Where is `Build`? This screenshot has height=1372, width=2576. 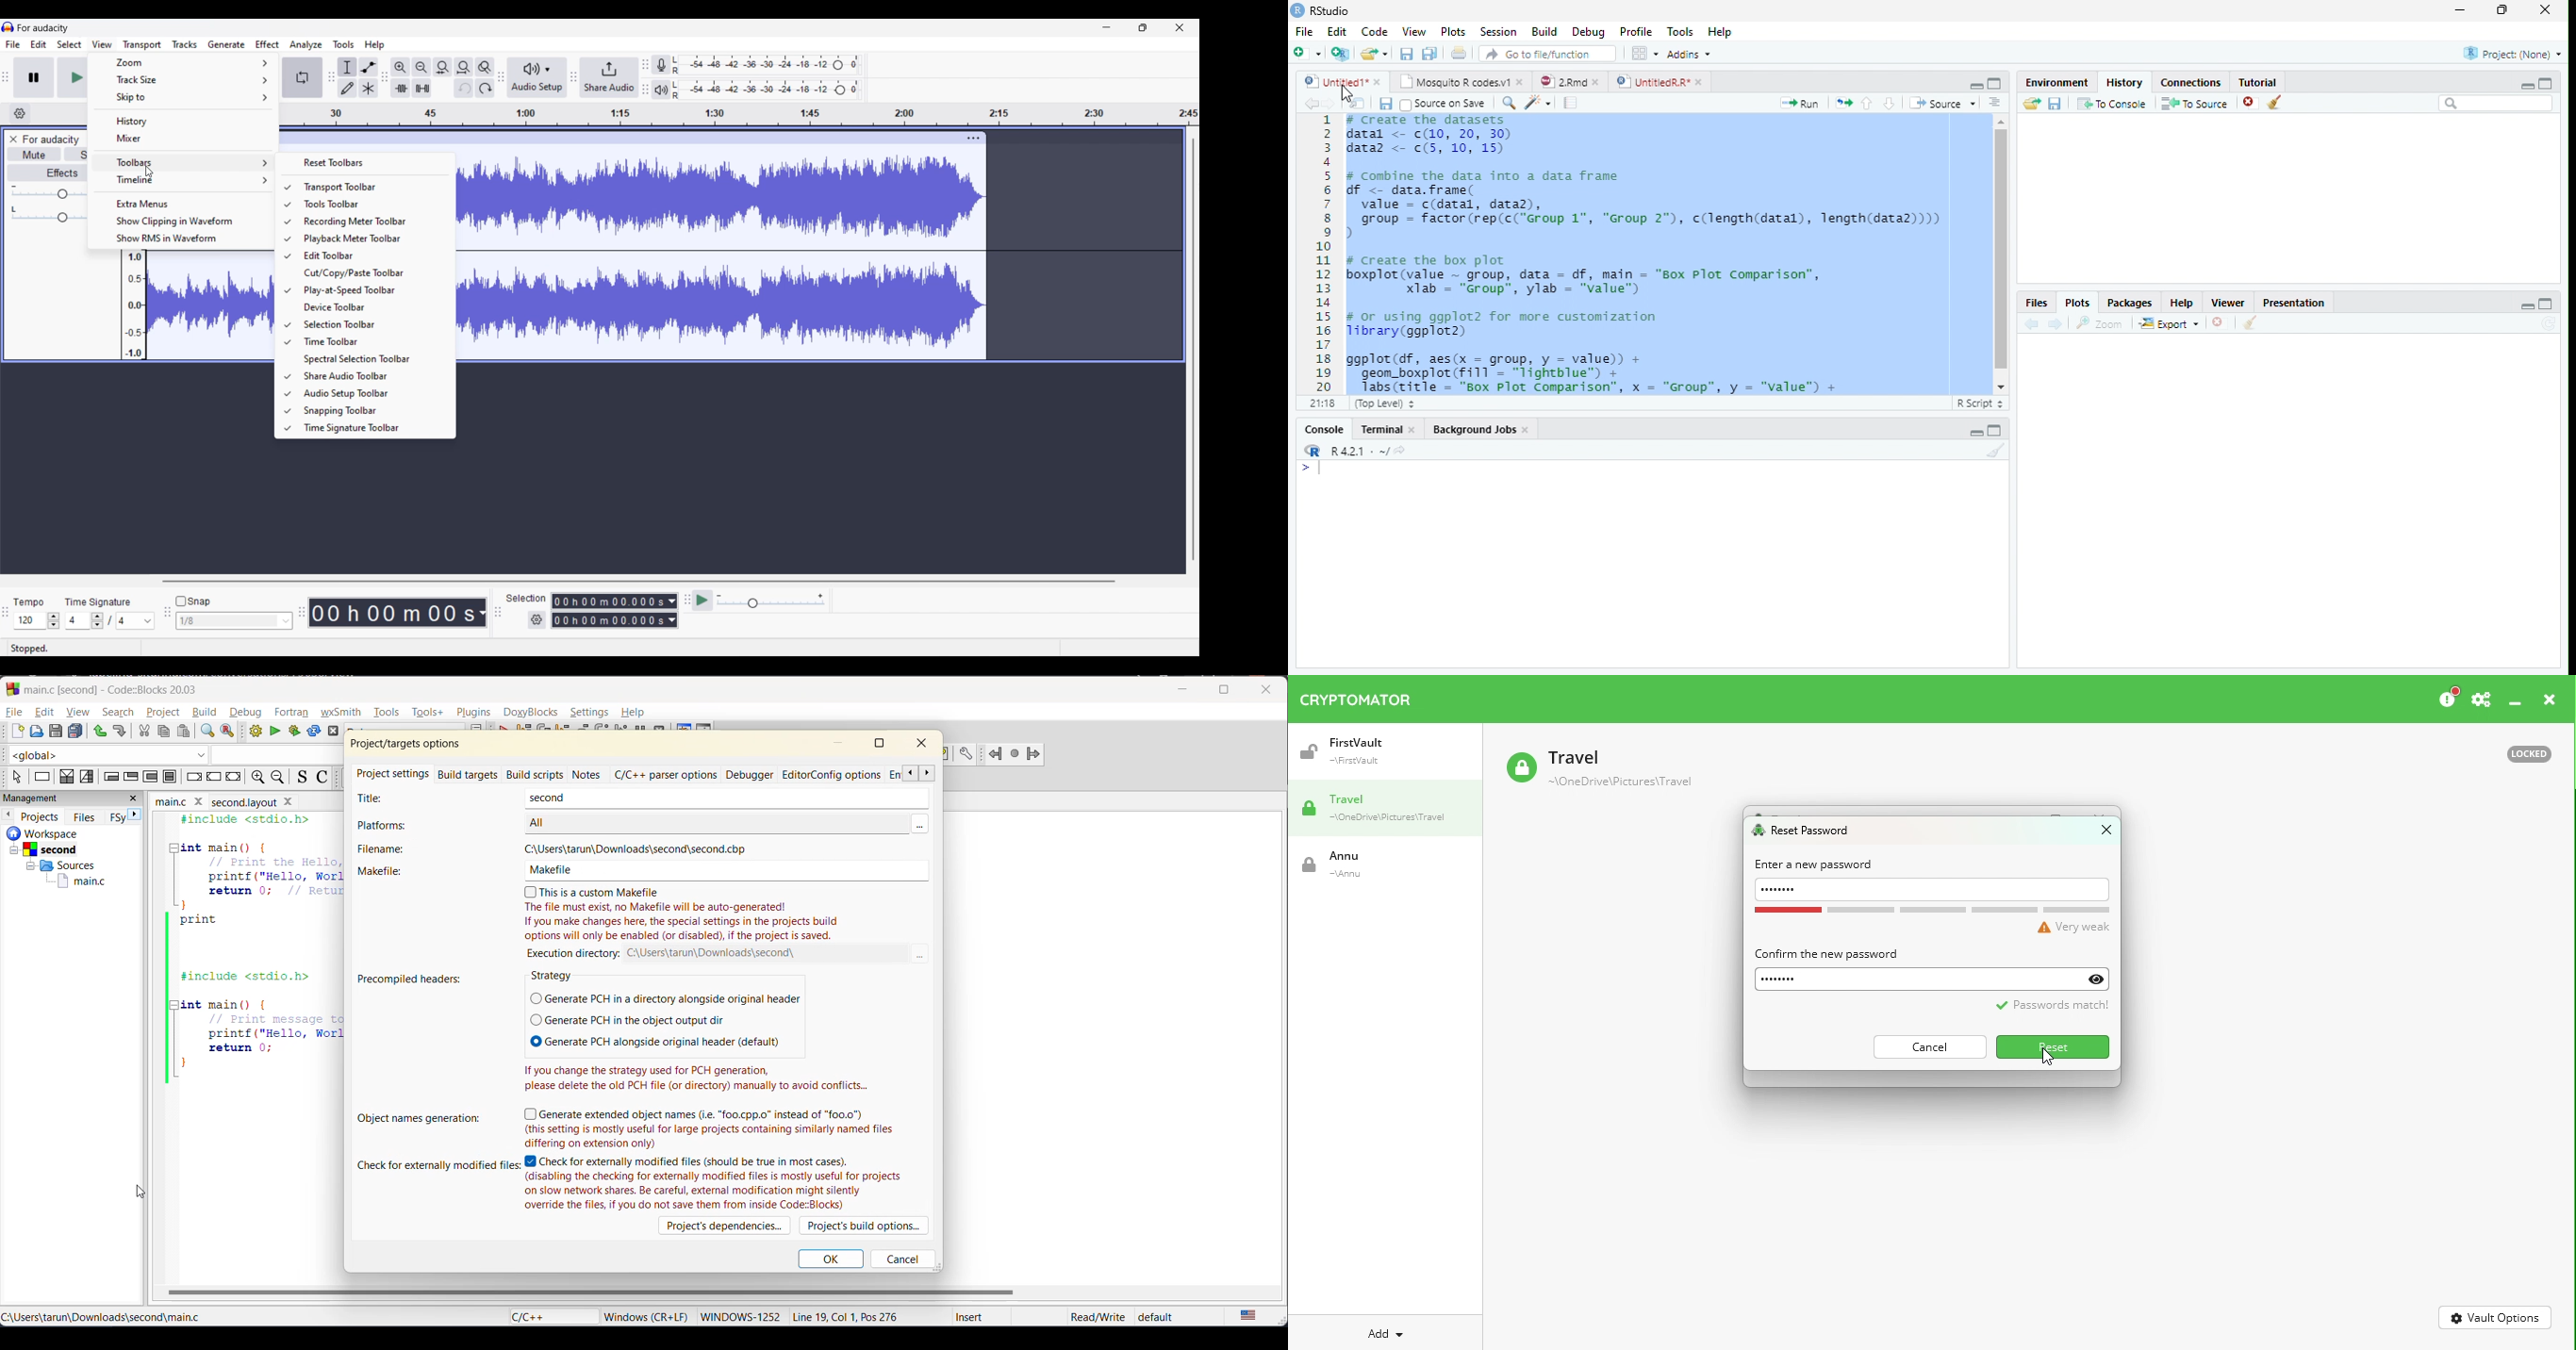
Build is located at coordinates (1543, 31).